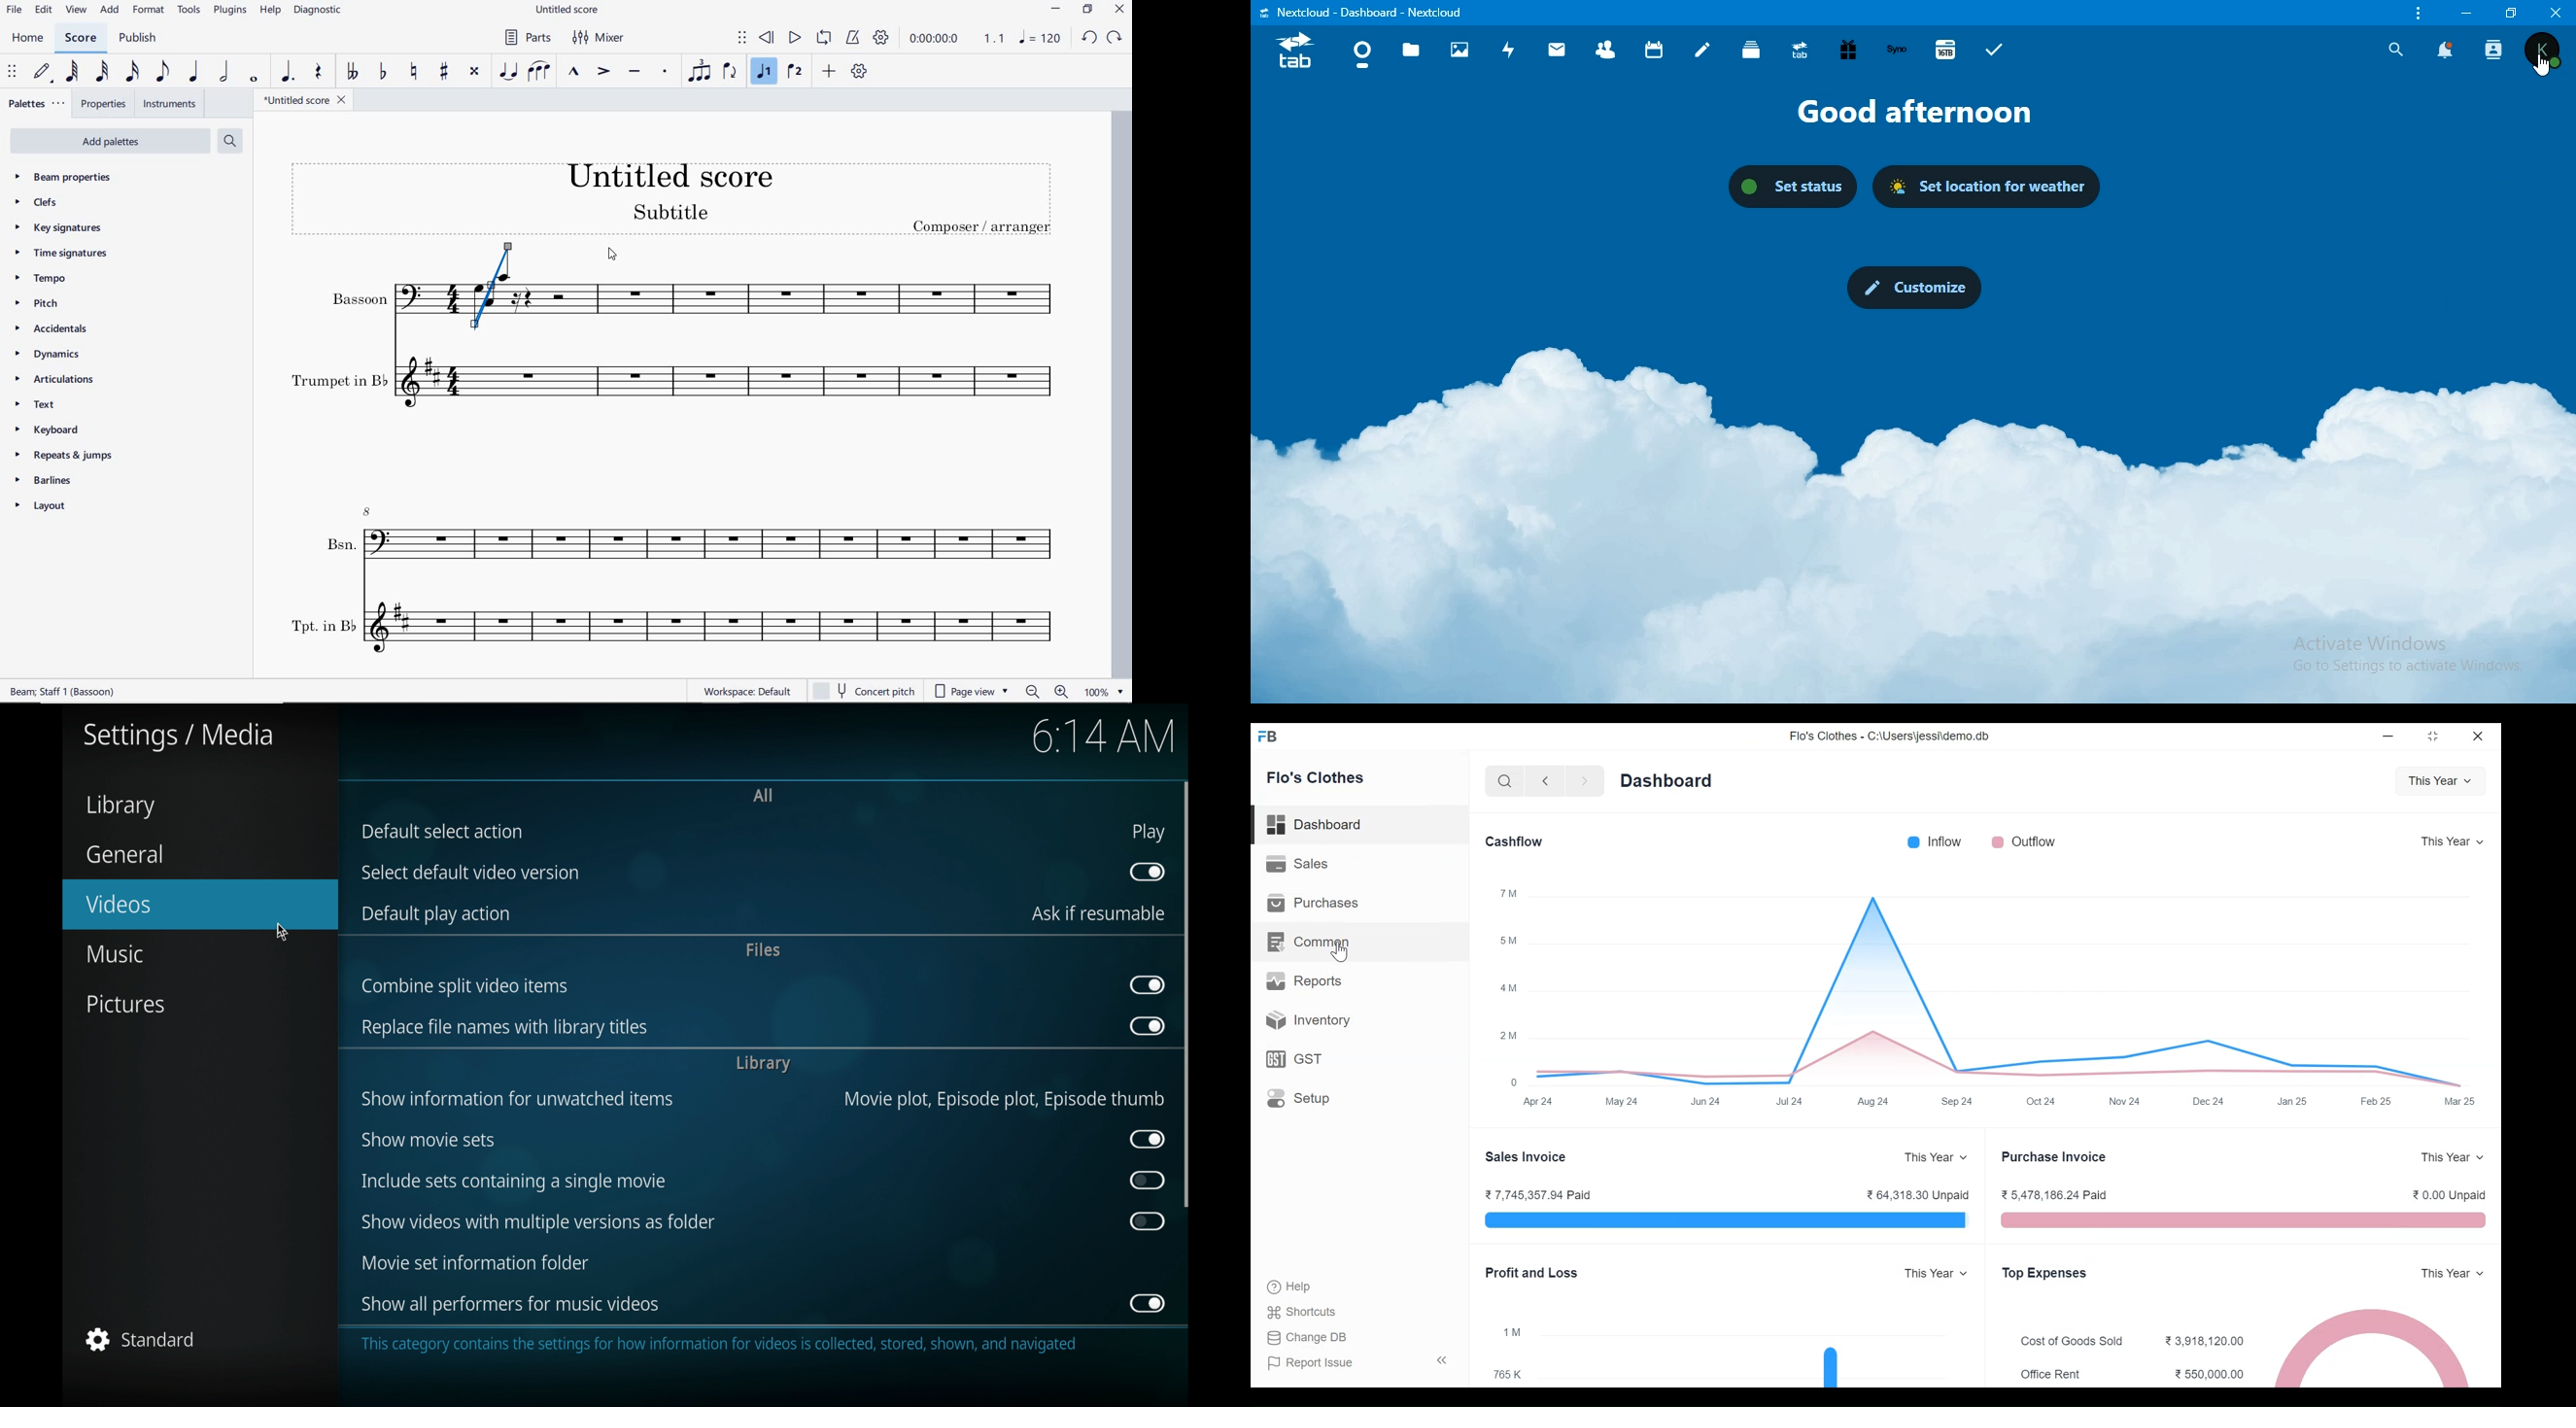 The image size is (2576, 1428). Describe the element at coordinates (2446, 50) in the screenshot. I see `notification` at that location.